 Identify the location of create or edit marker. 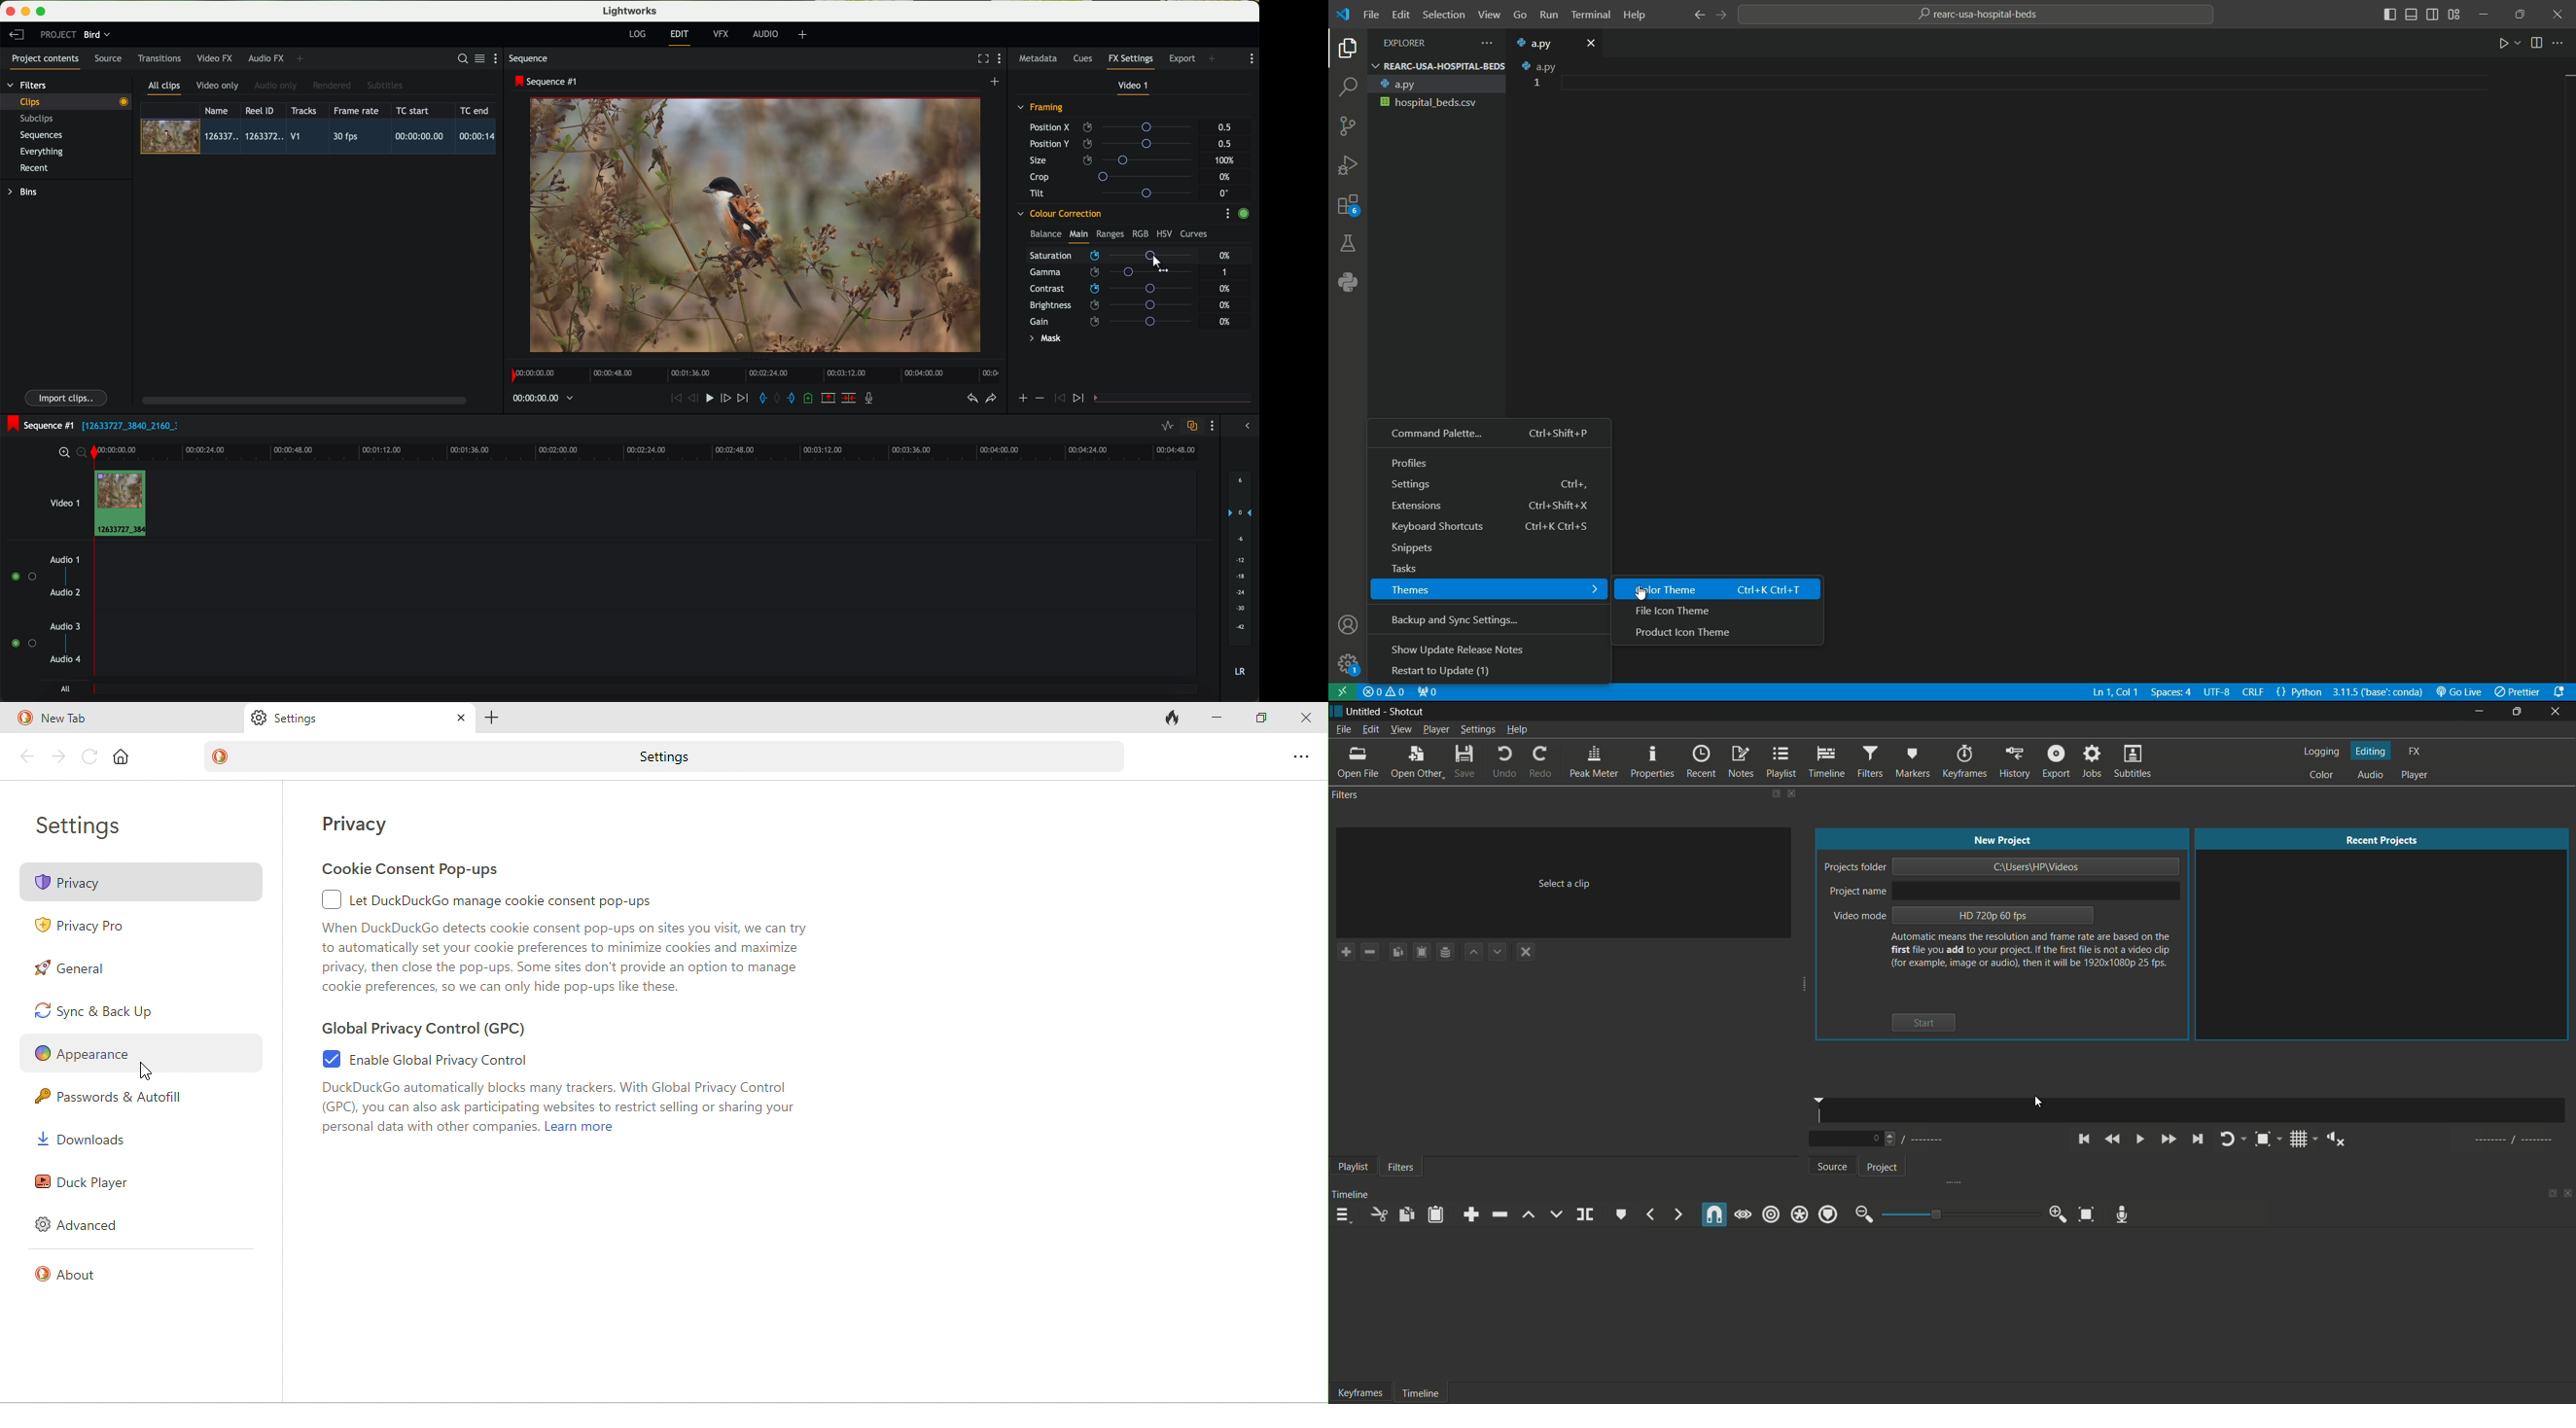
(1619, 1214).